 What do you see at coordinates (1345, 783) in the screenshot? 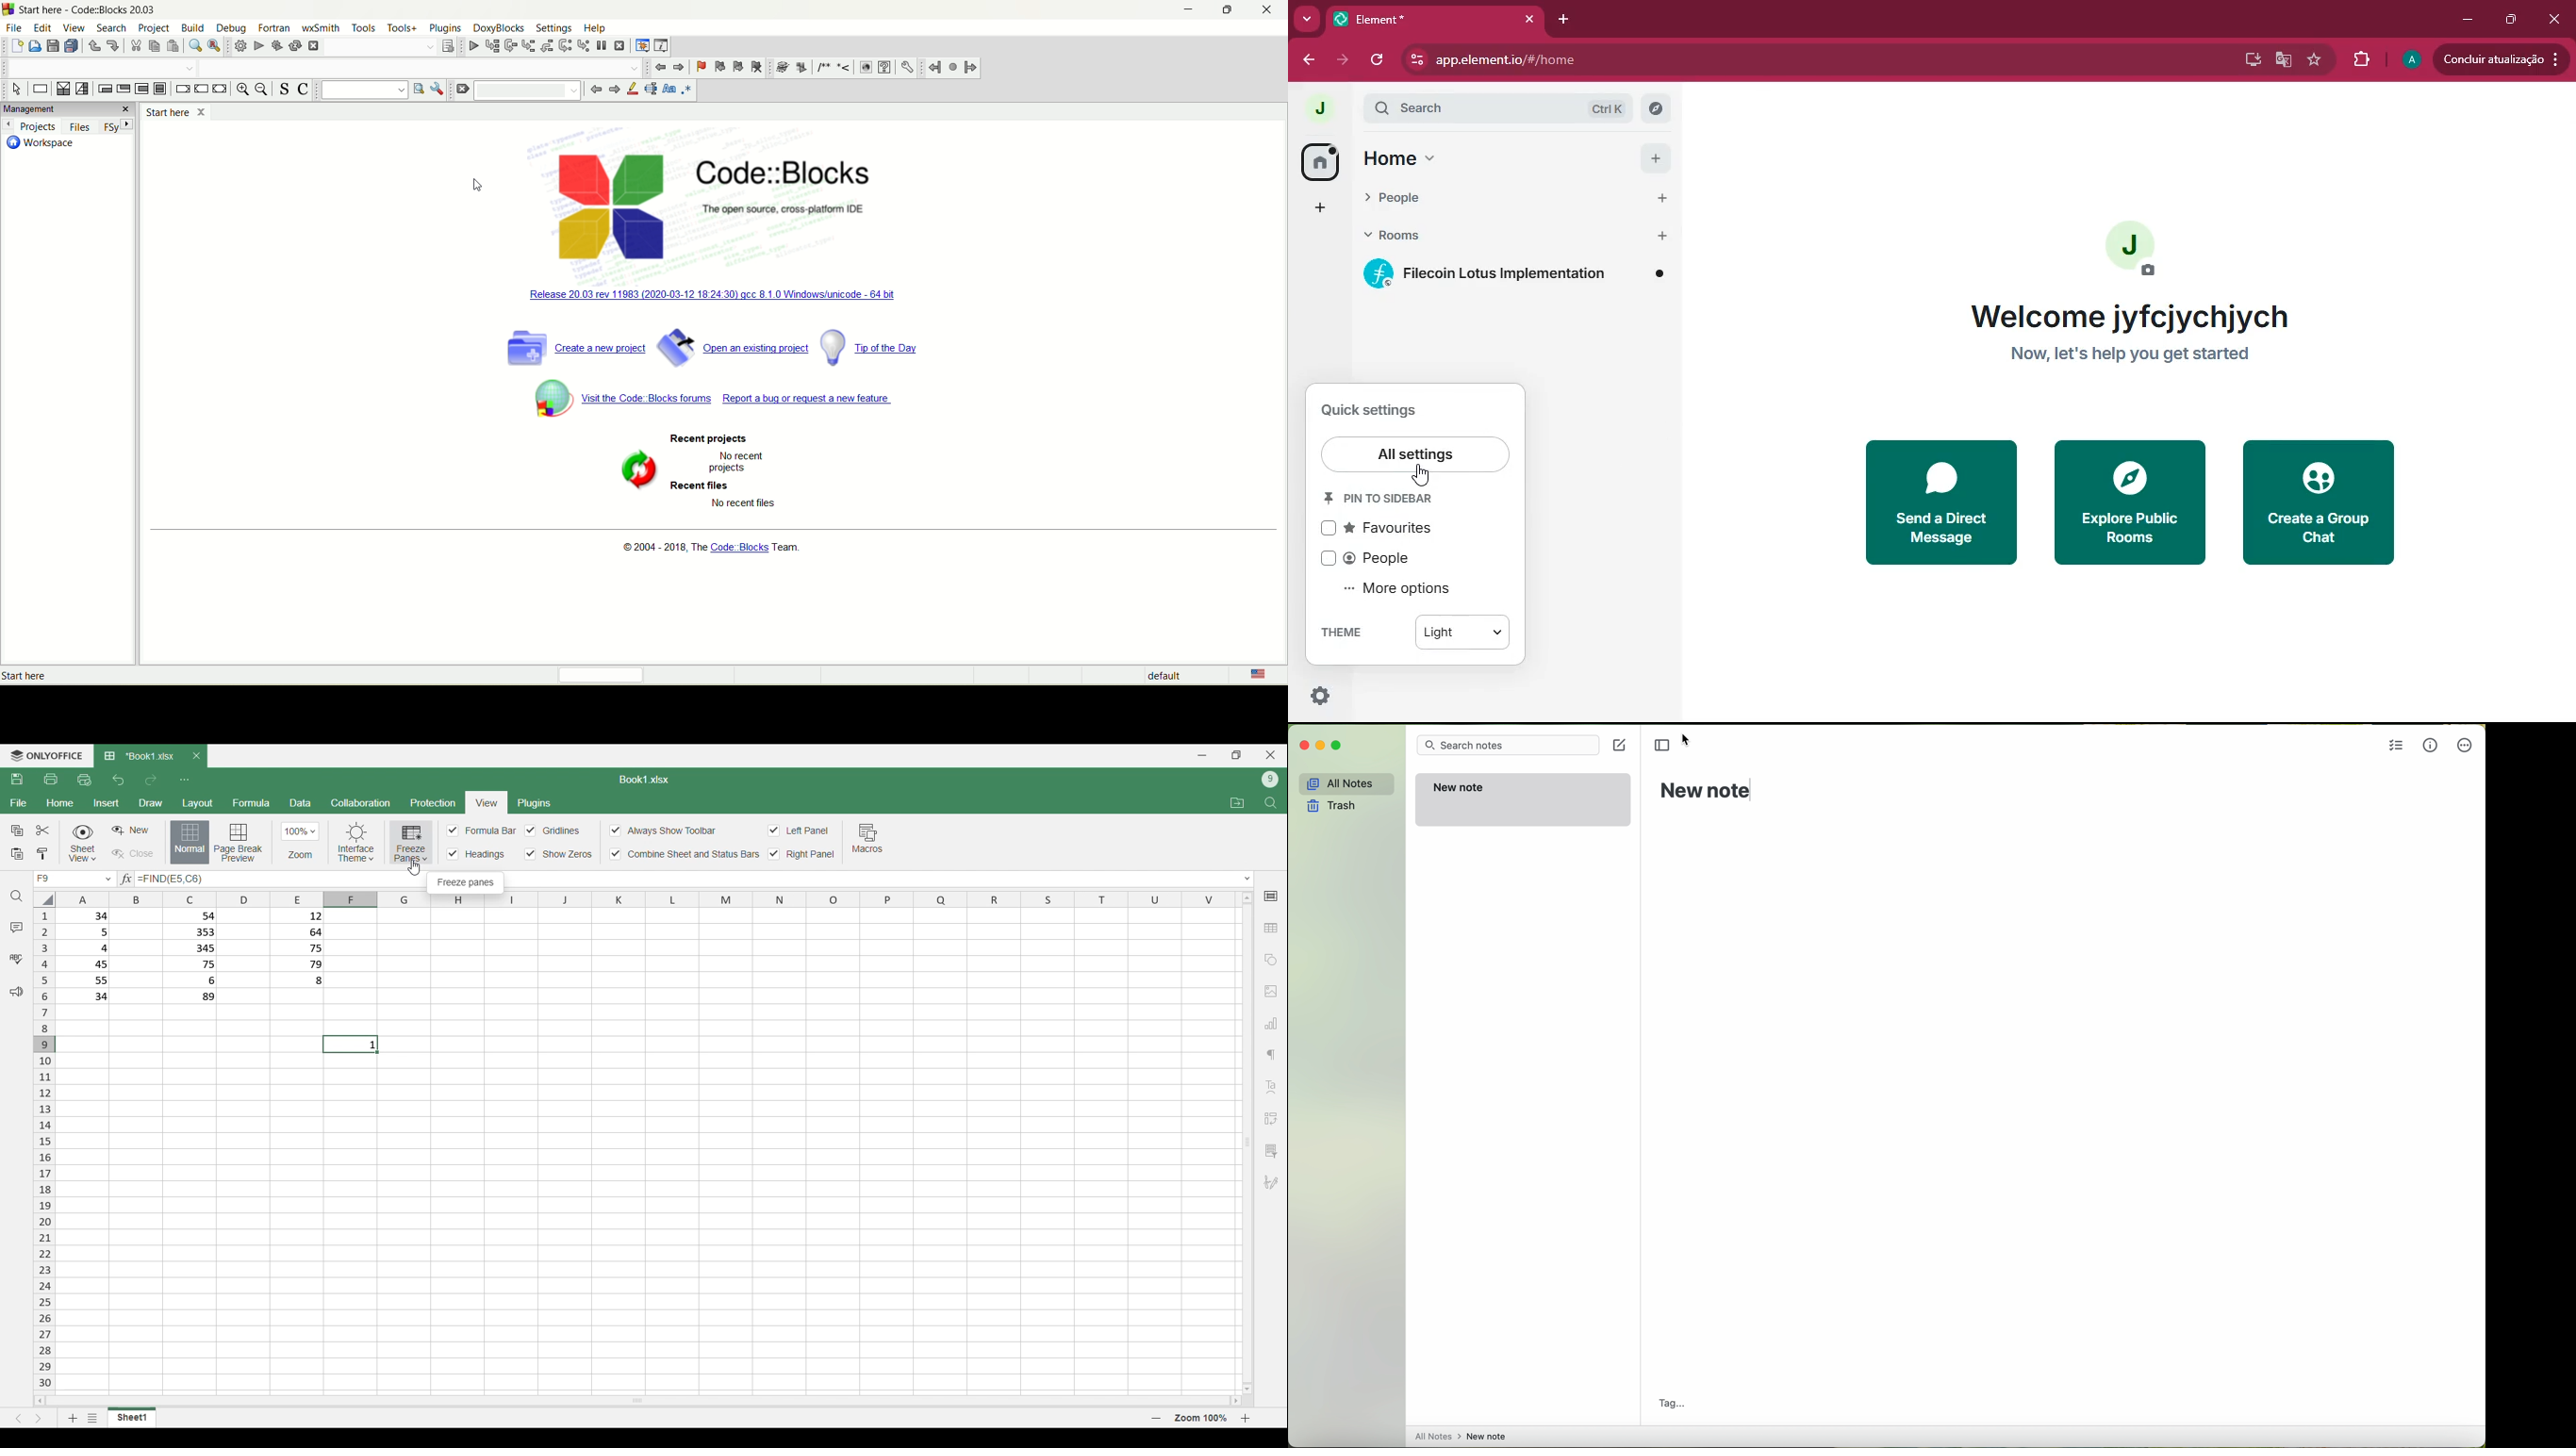
I see `all notes` at bounding box center [1345, 783].